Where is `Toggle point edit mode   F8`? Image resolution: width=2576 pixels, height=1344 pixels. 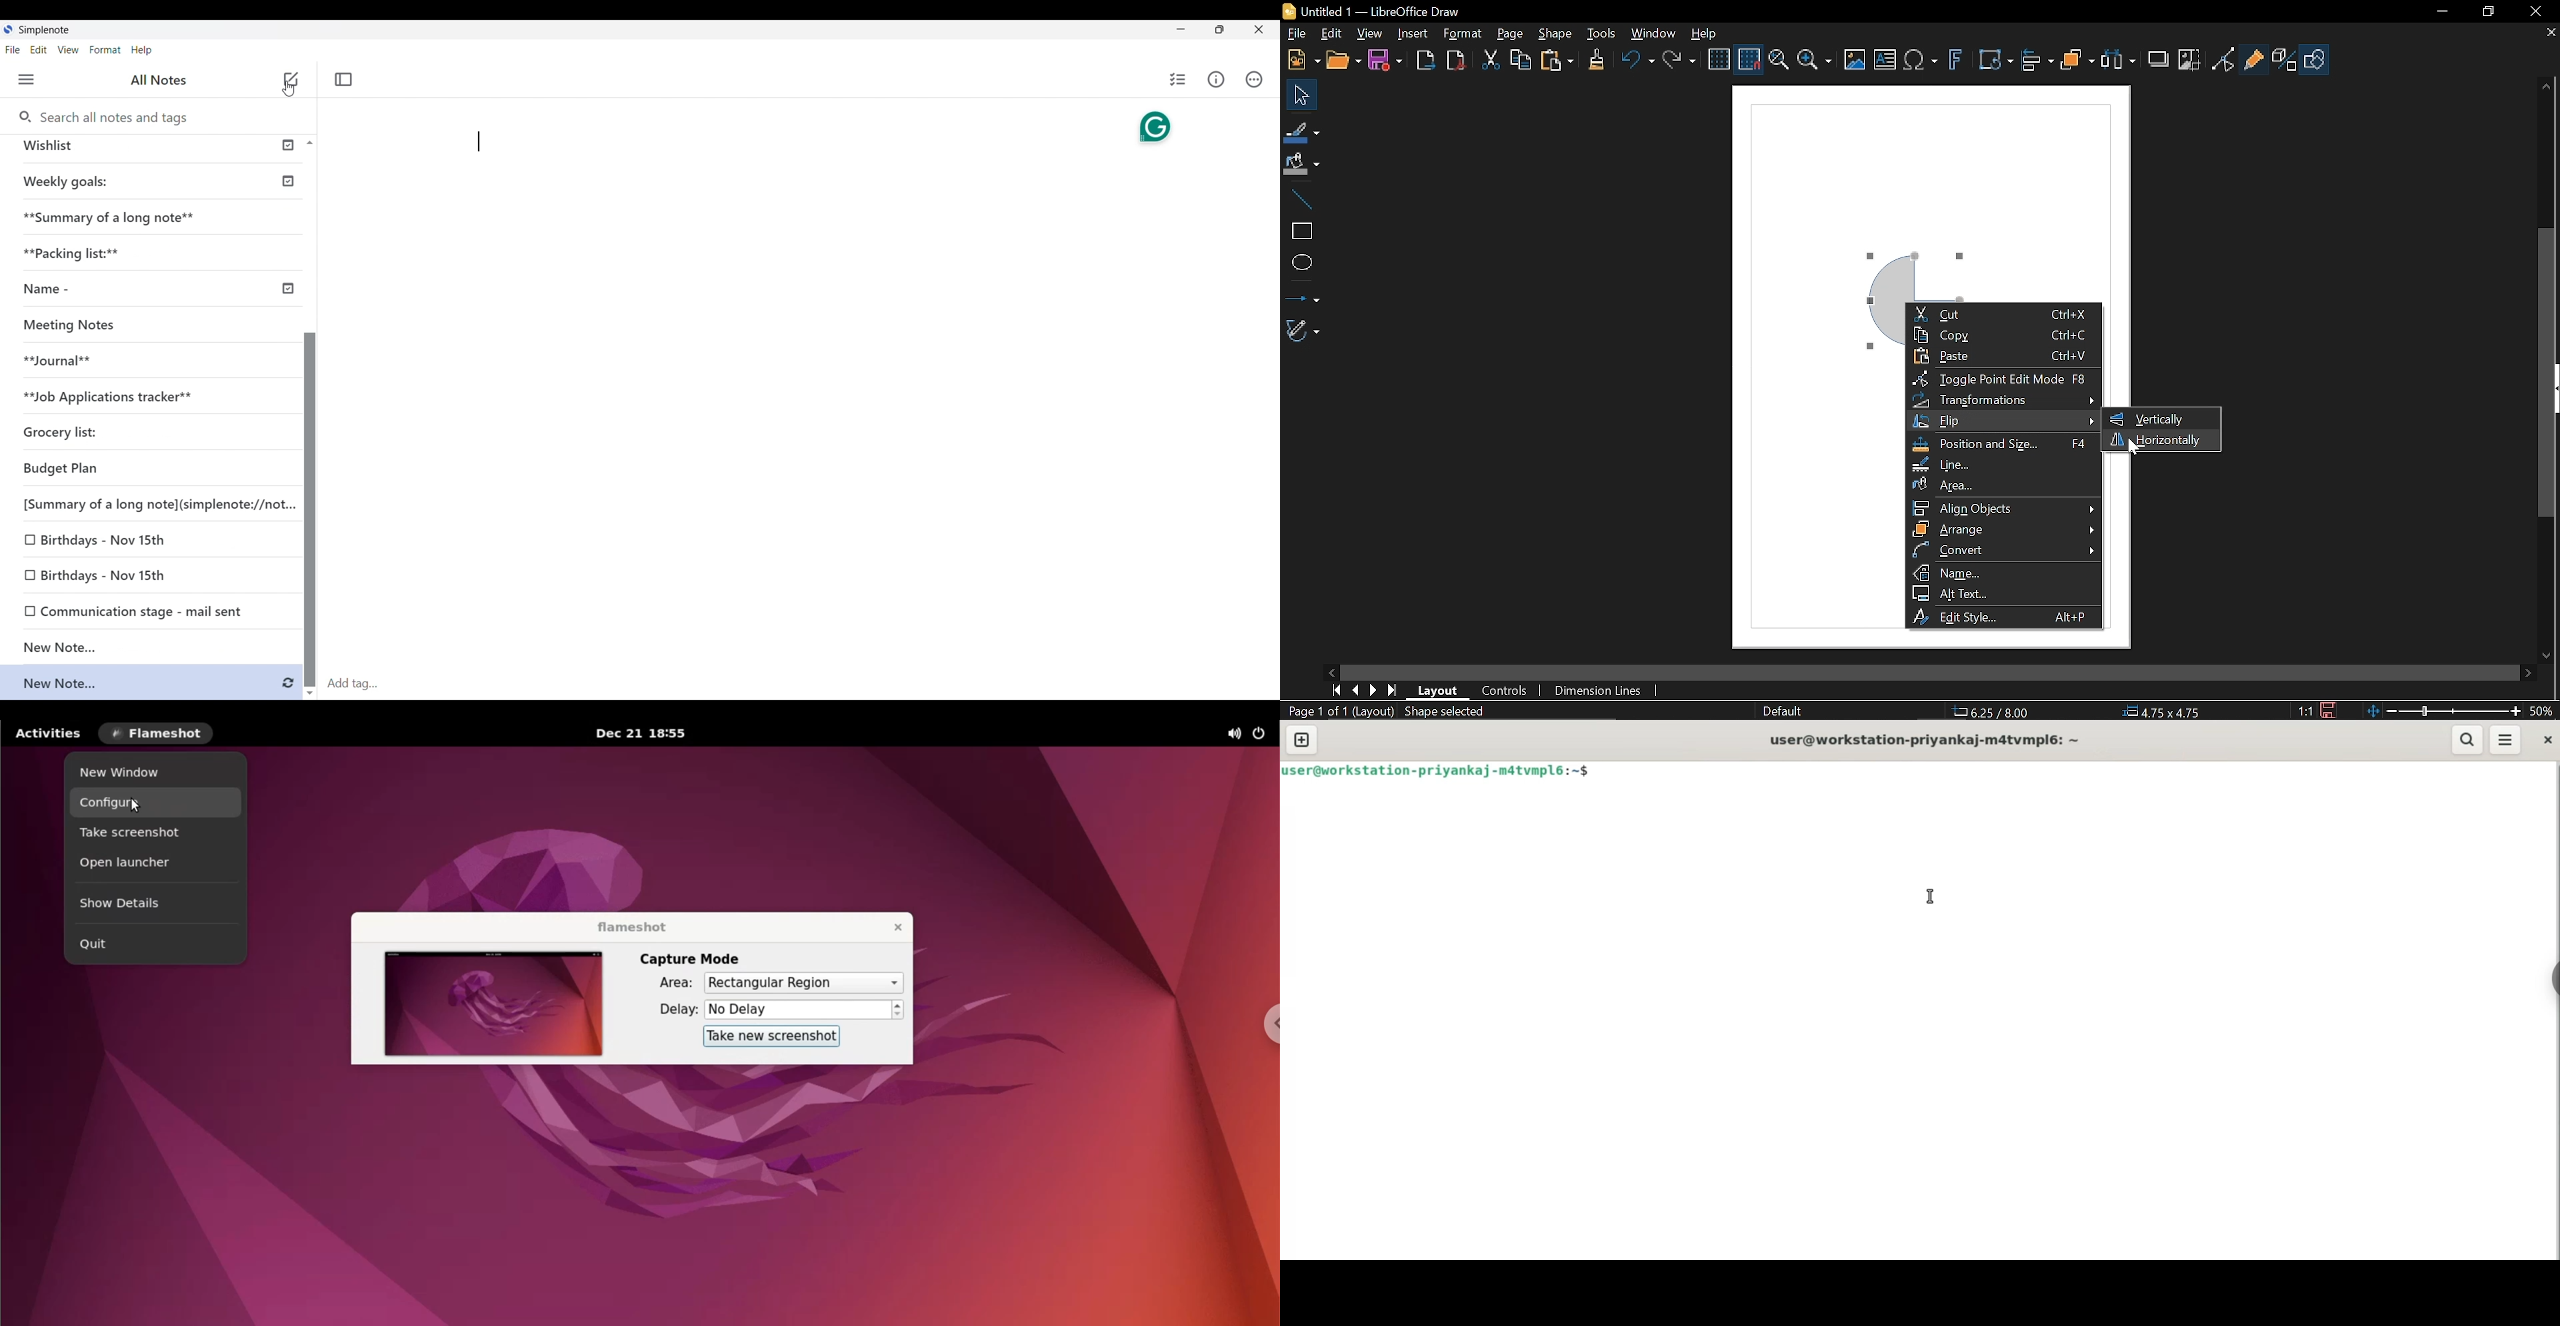 Toggle point edit mode   F8 is located at coordinates (1999, 379).